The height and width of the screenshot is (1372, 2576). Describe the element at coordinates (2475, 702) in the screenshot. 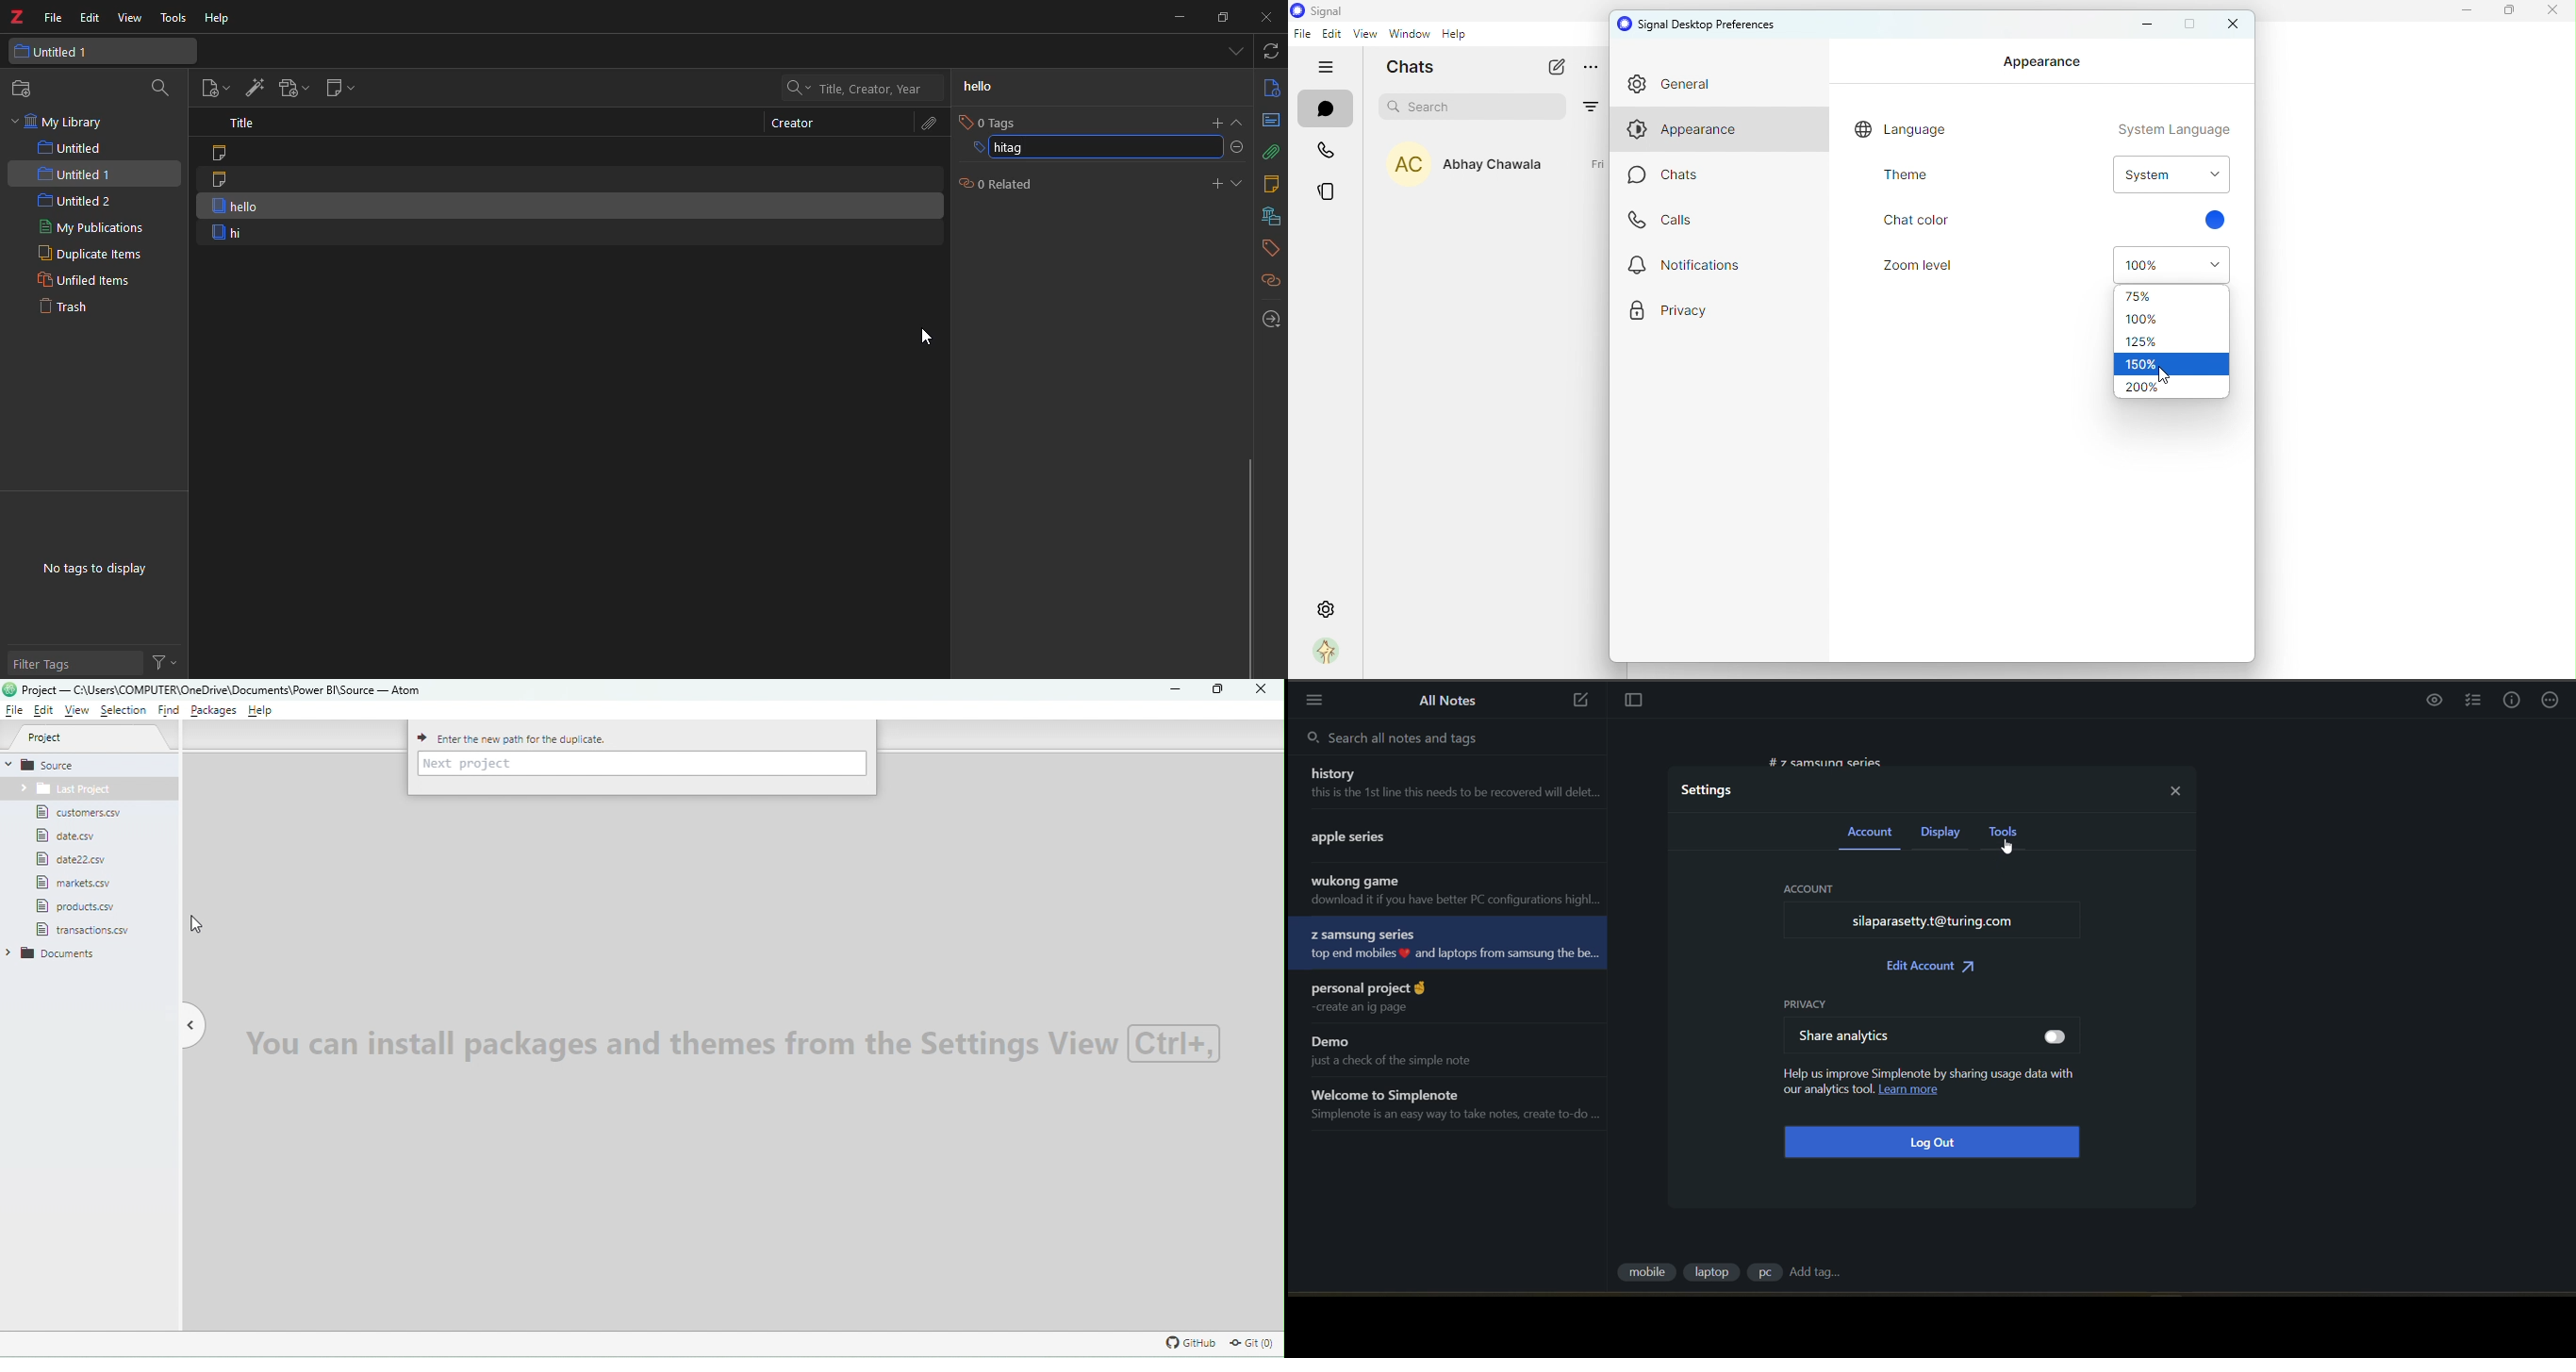

I see `insert checklist` at that location.